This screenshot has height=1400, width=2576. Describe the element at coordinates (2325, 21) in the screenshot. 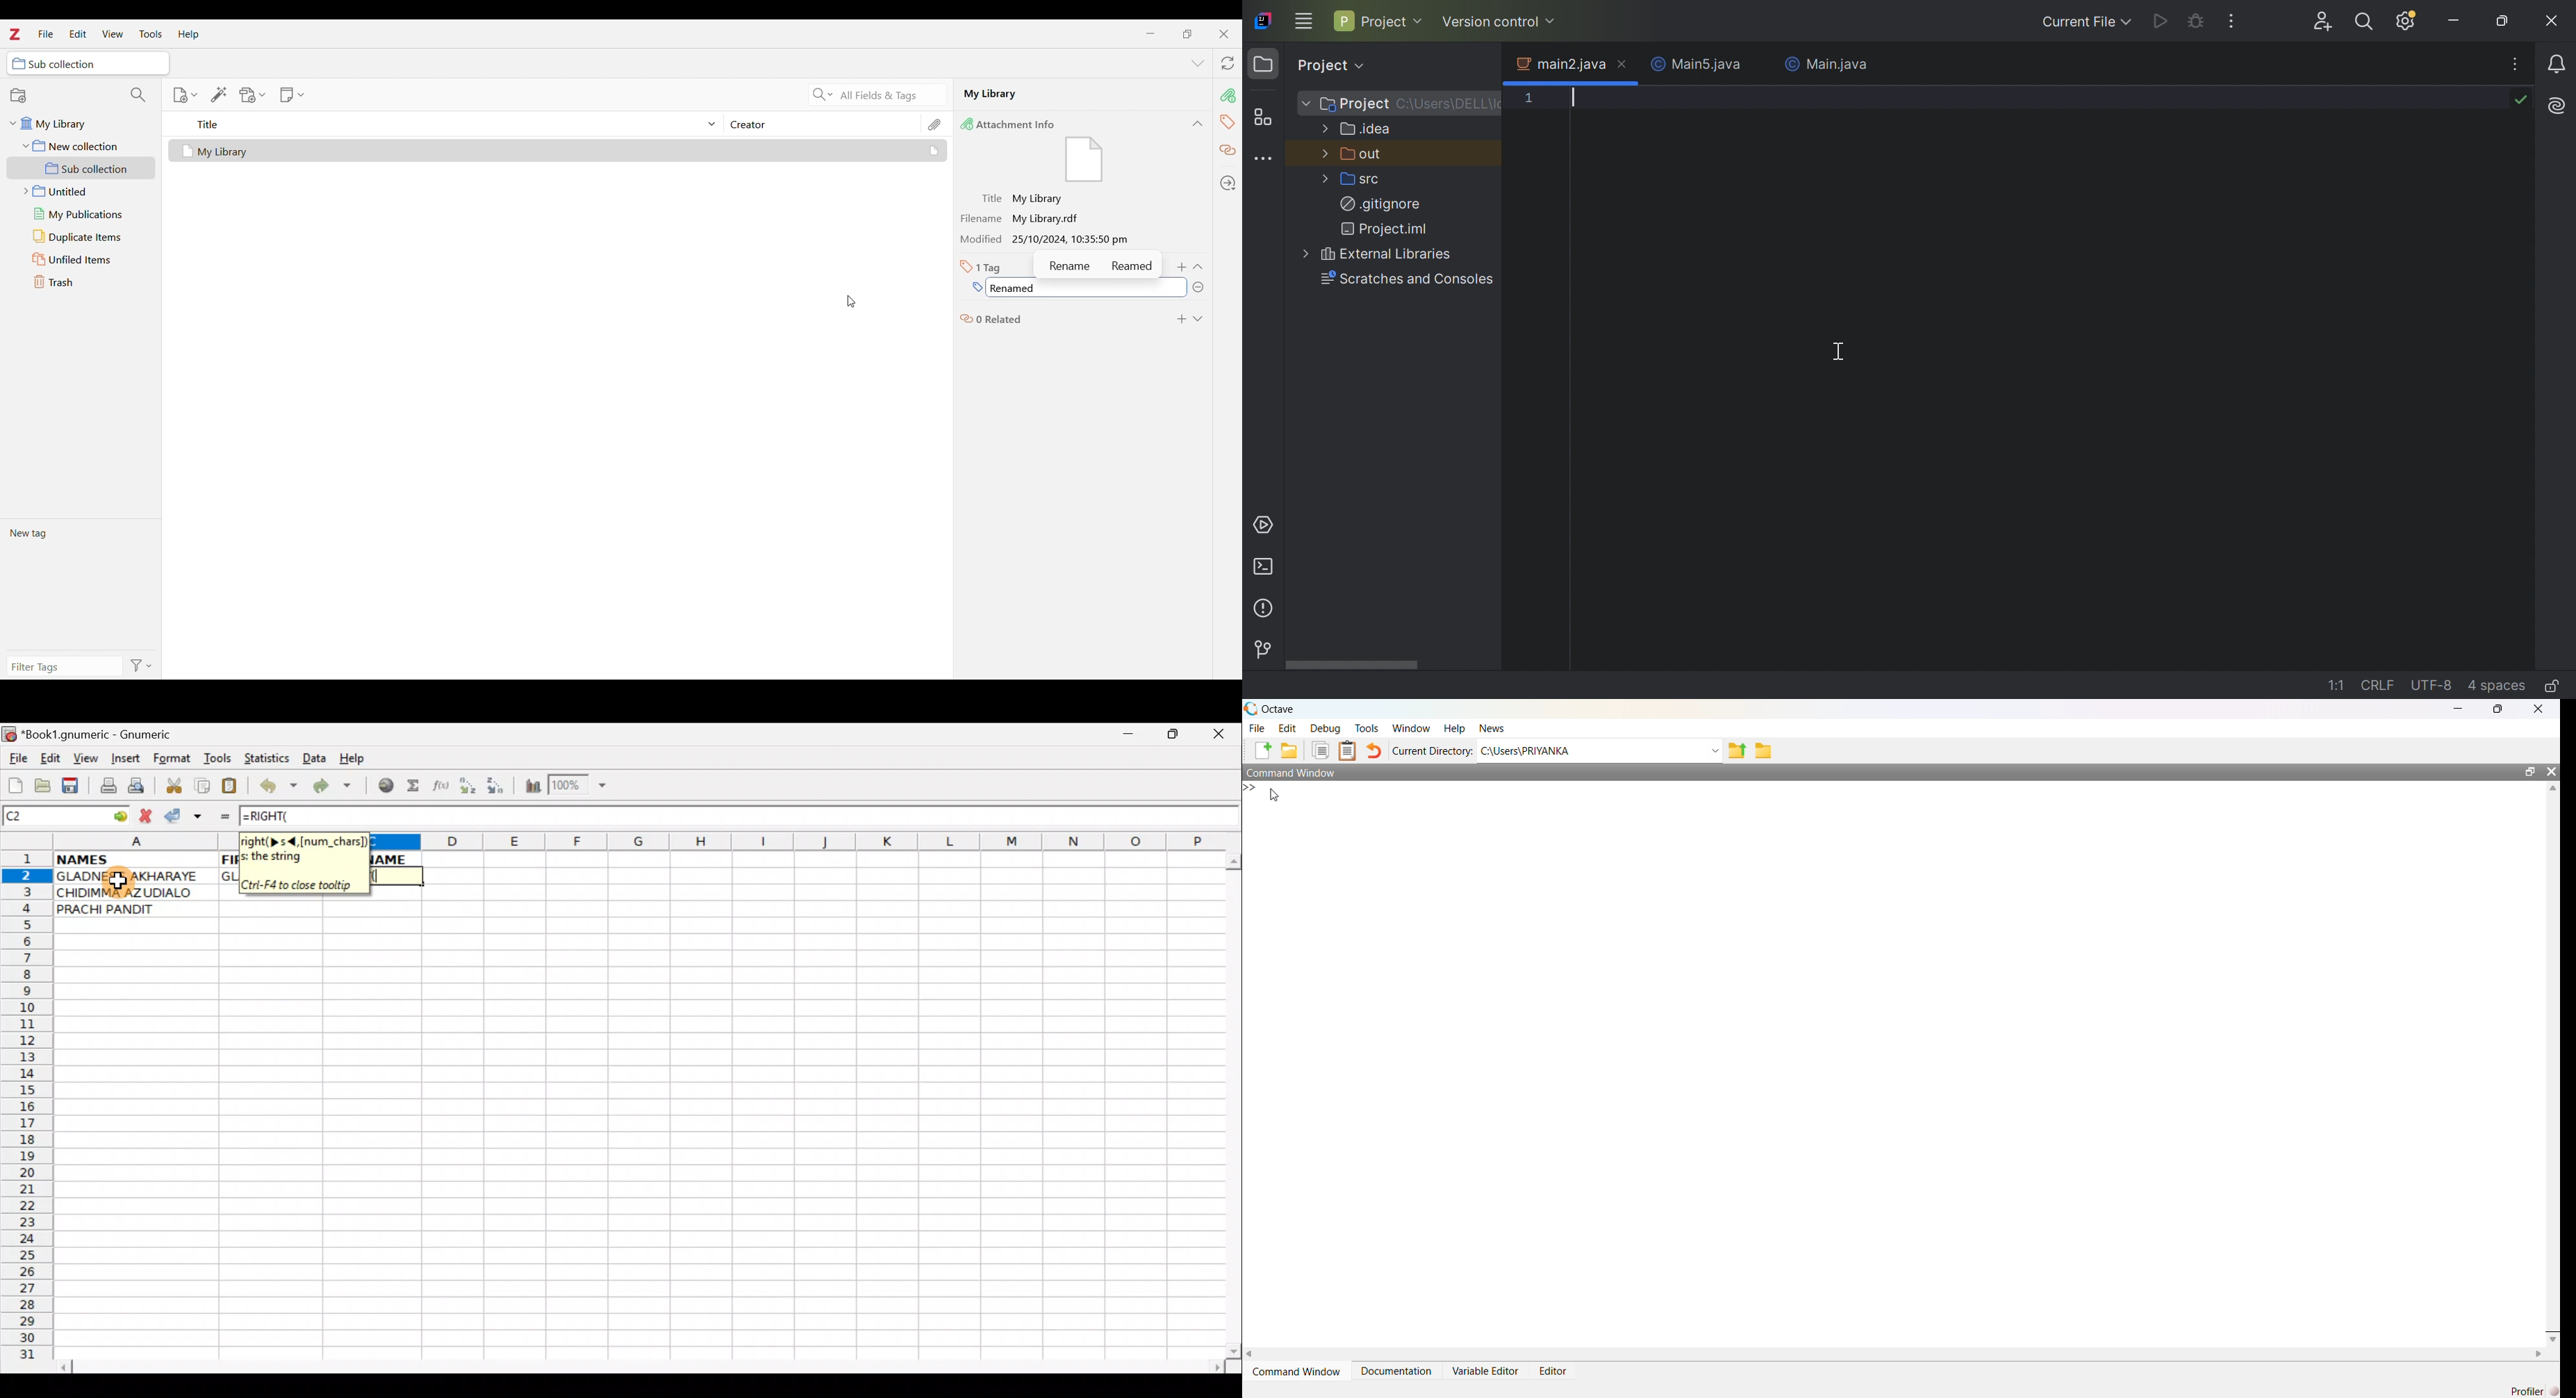

I see `Code with me` at that location.